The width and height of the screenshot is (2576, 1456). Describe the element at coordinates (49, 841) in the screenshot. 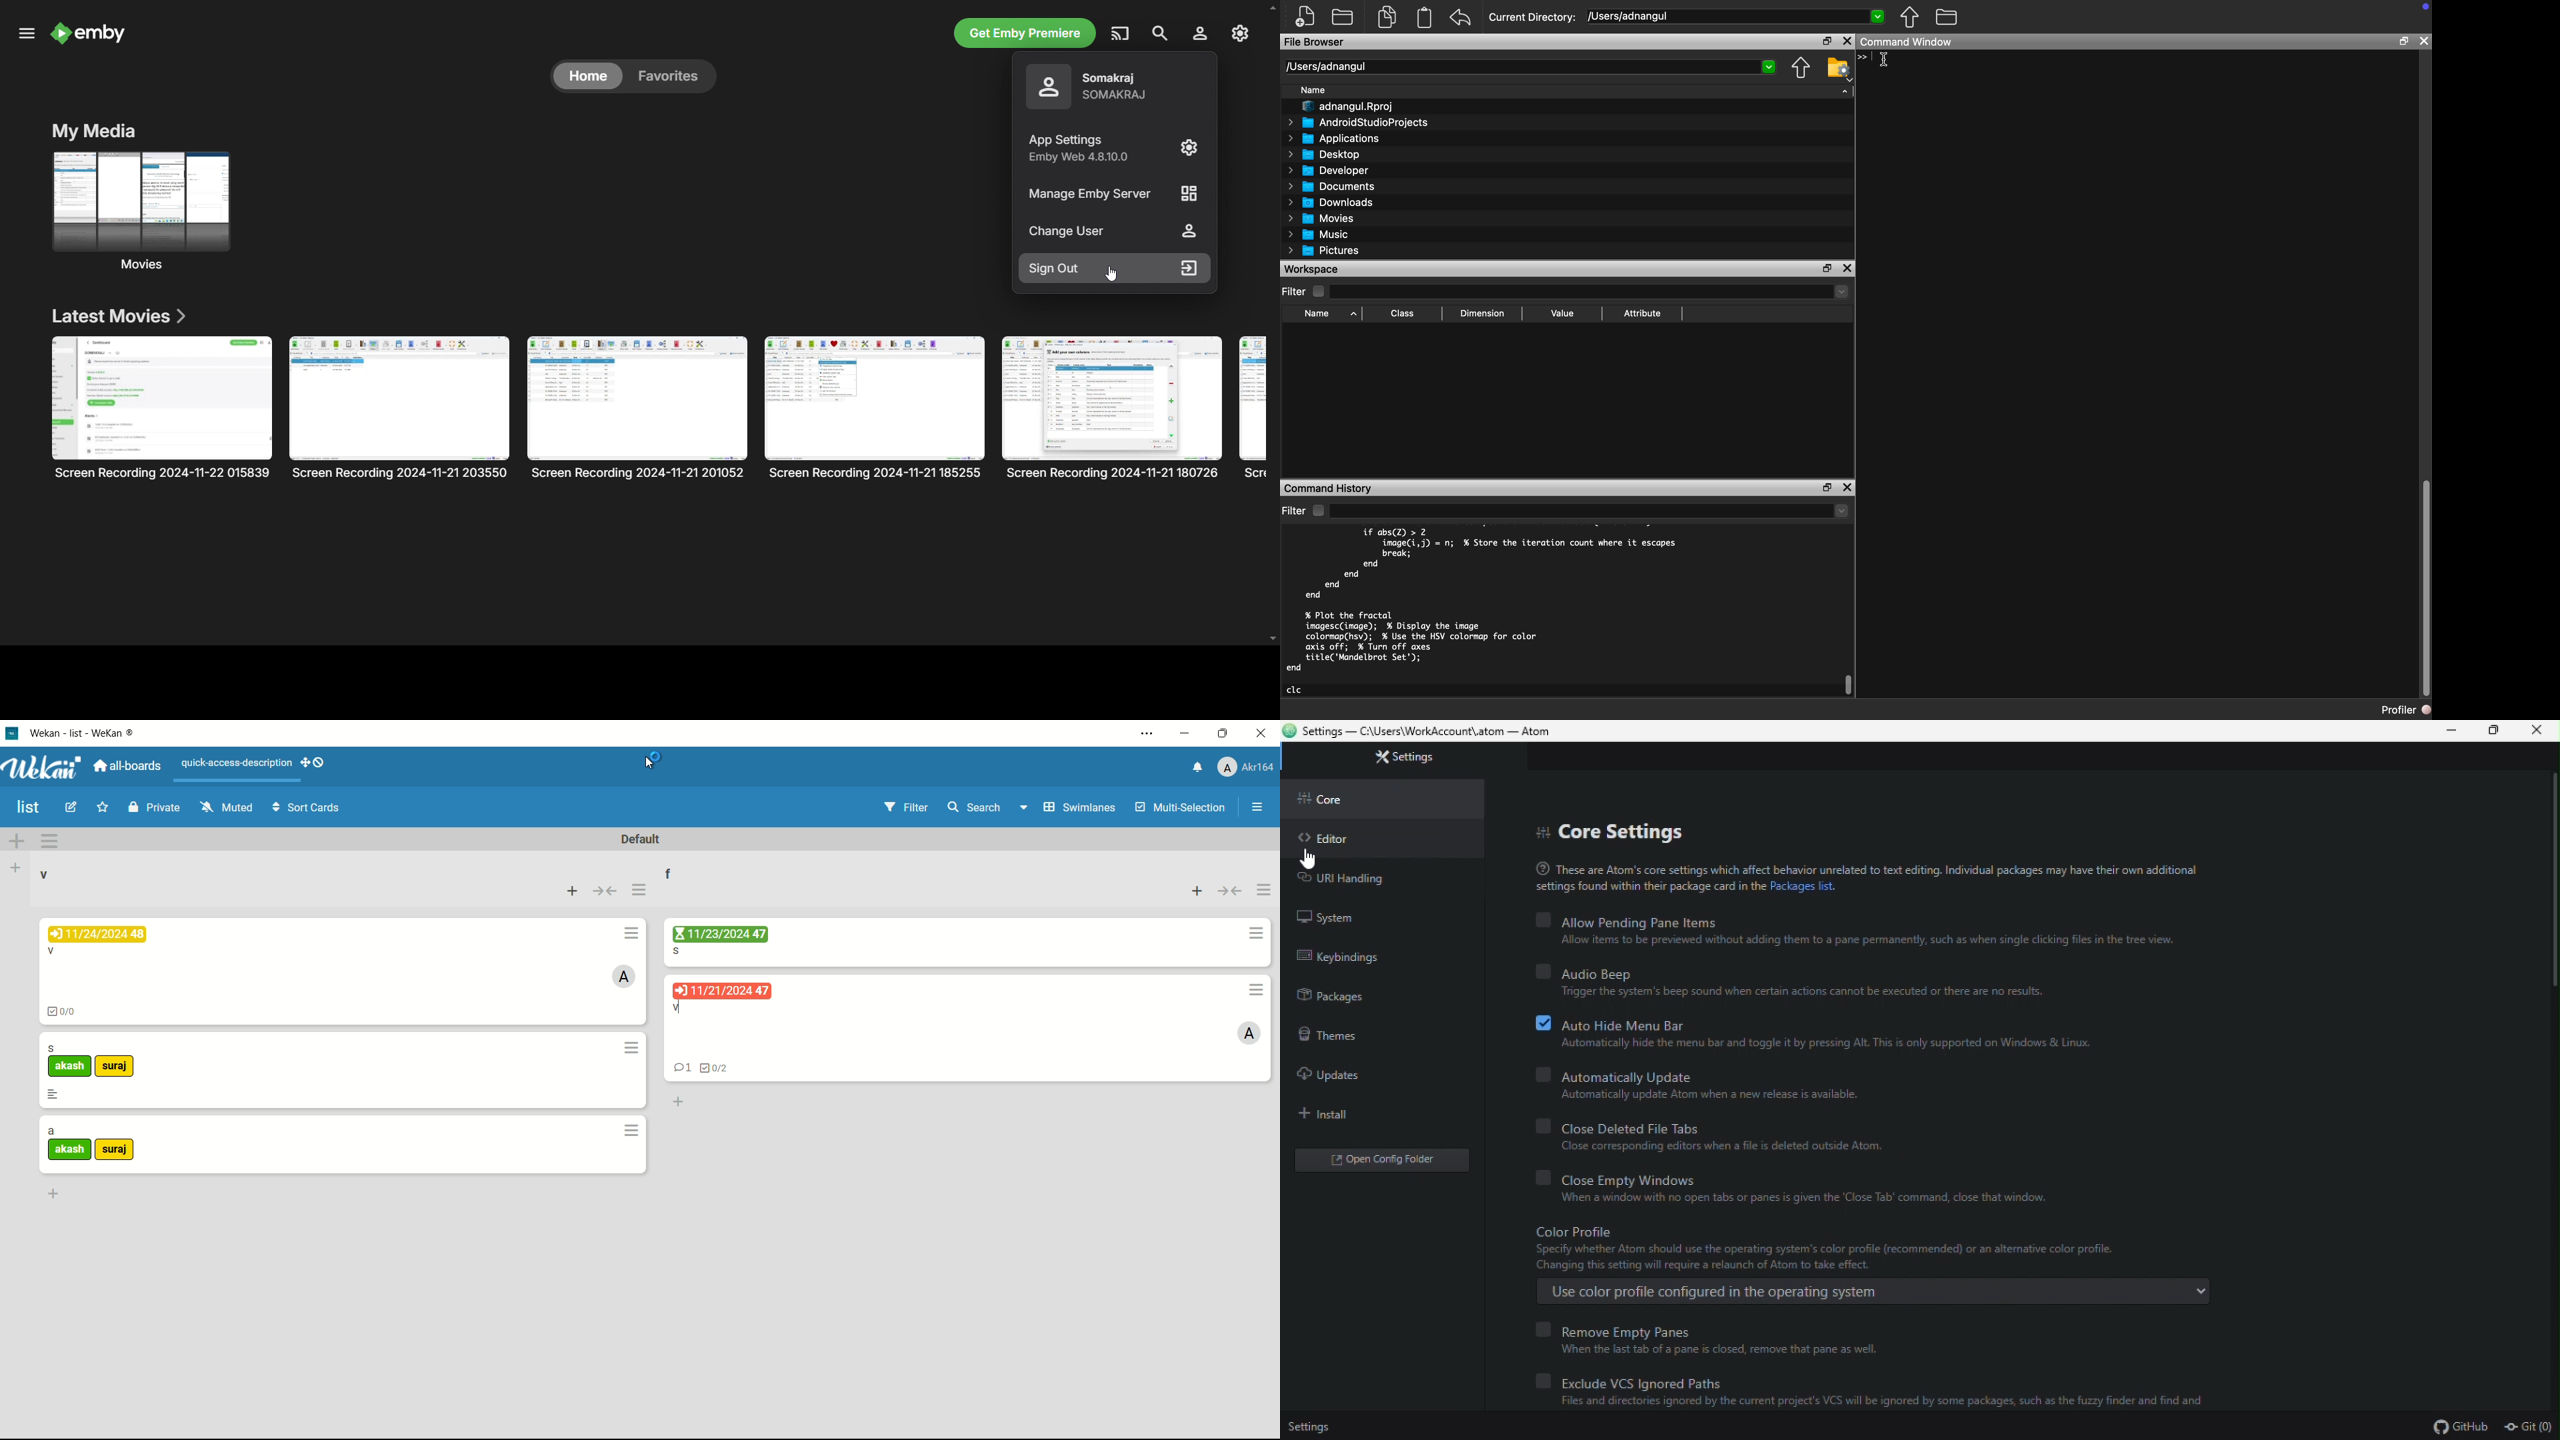

I see `swimlane actions` at that location.